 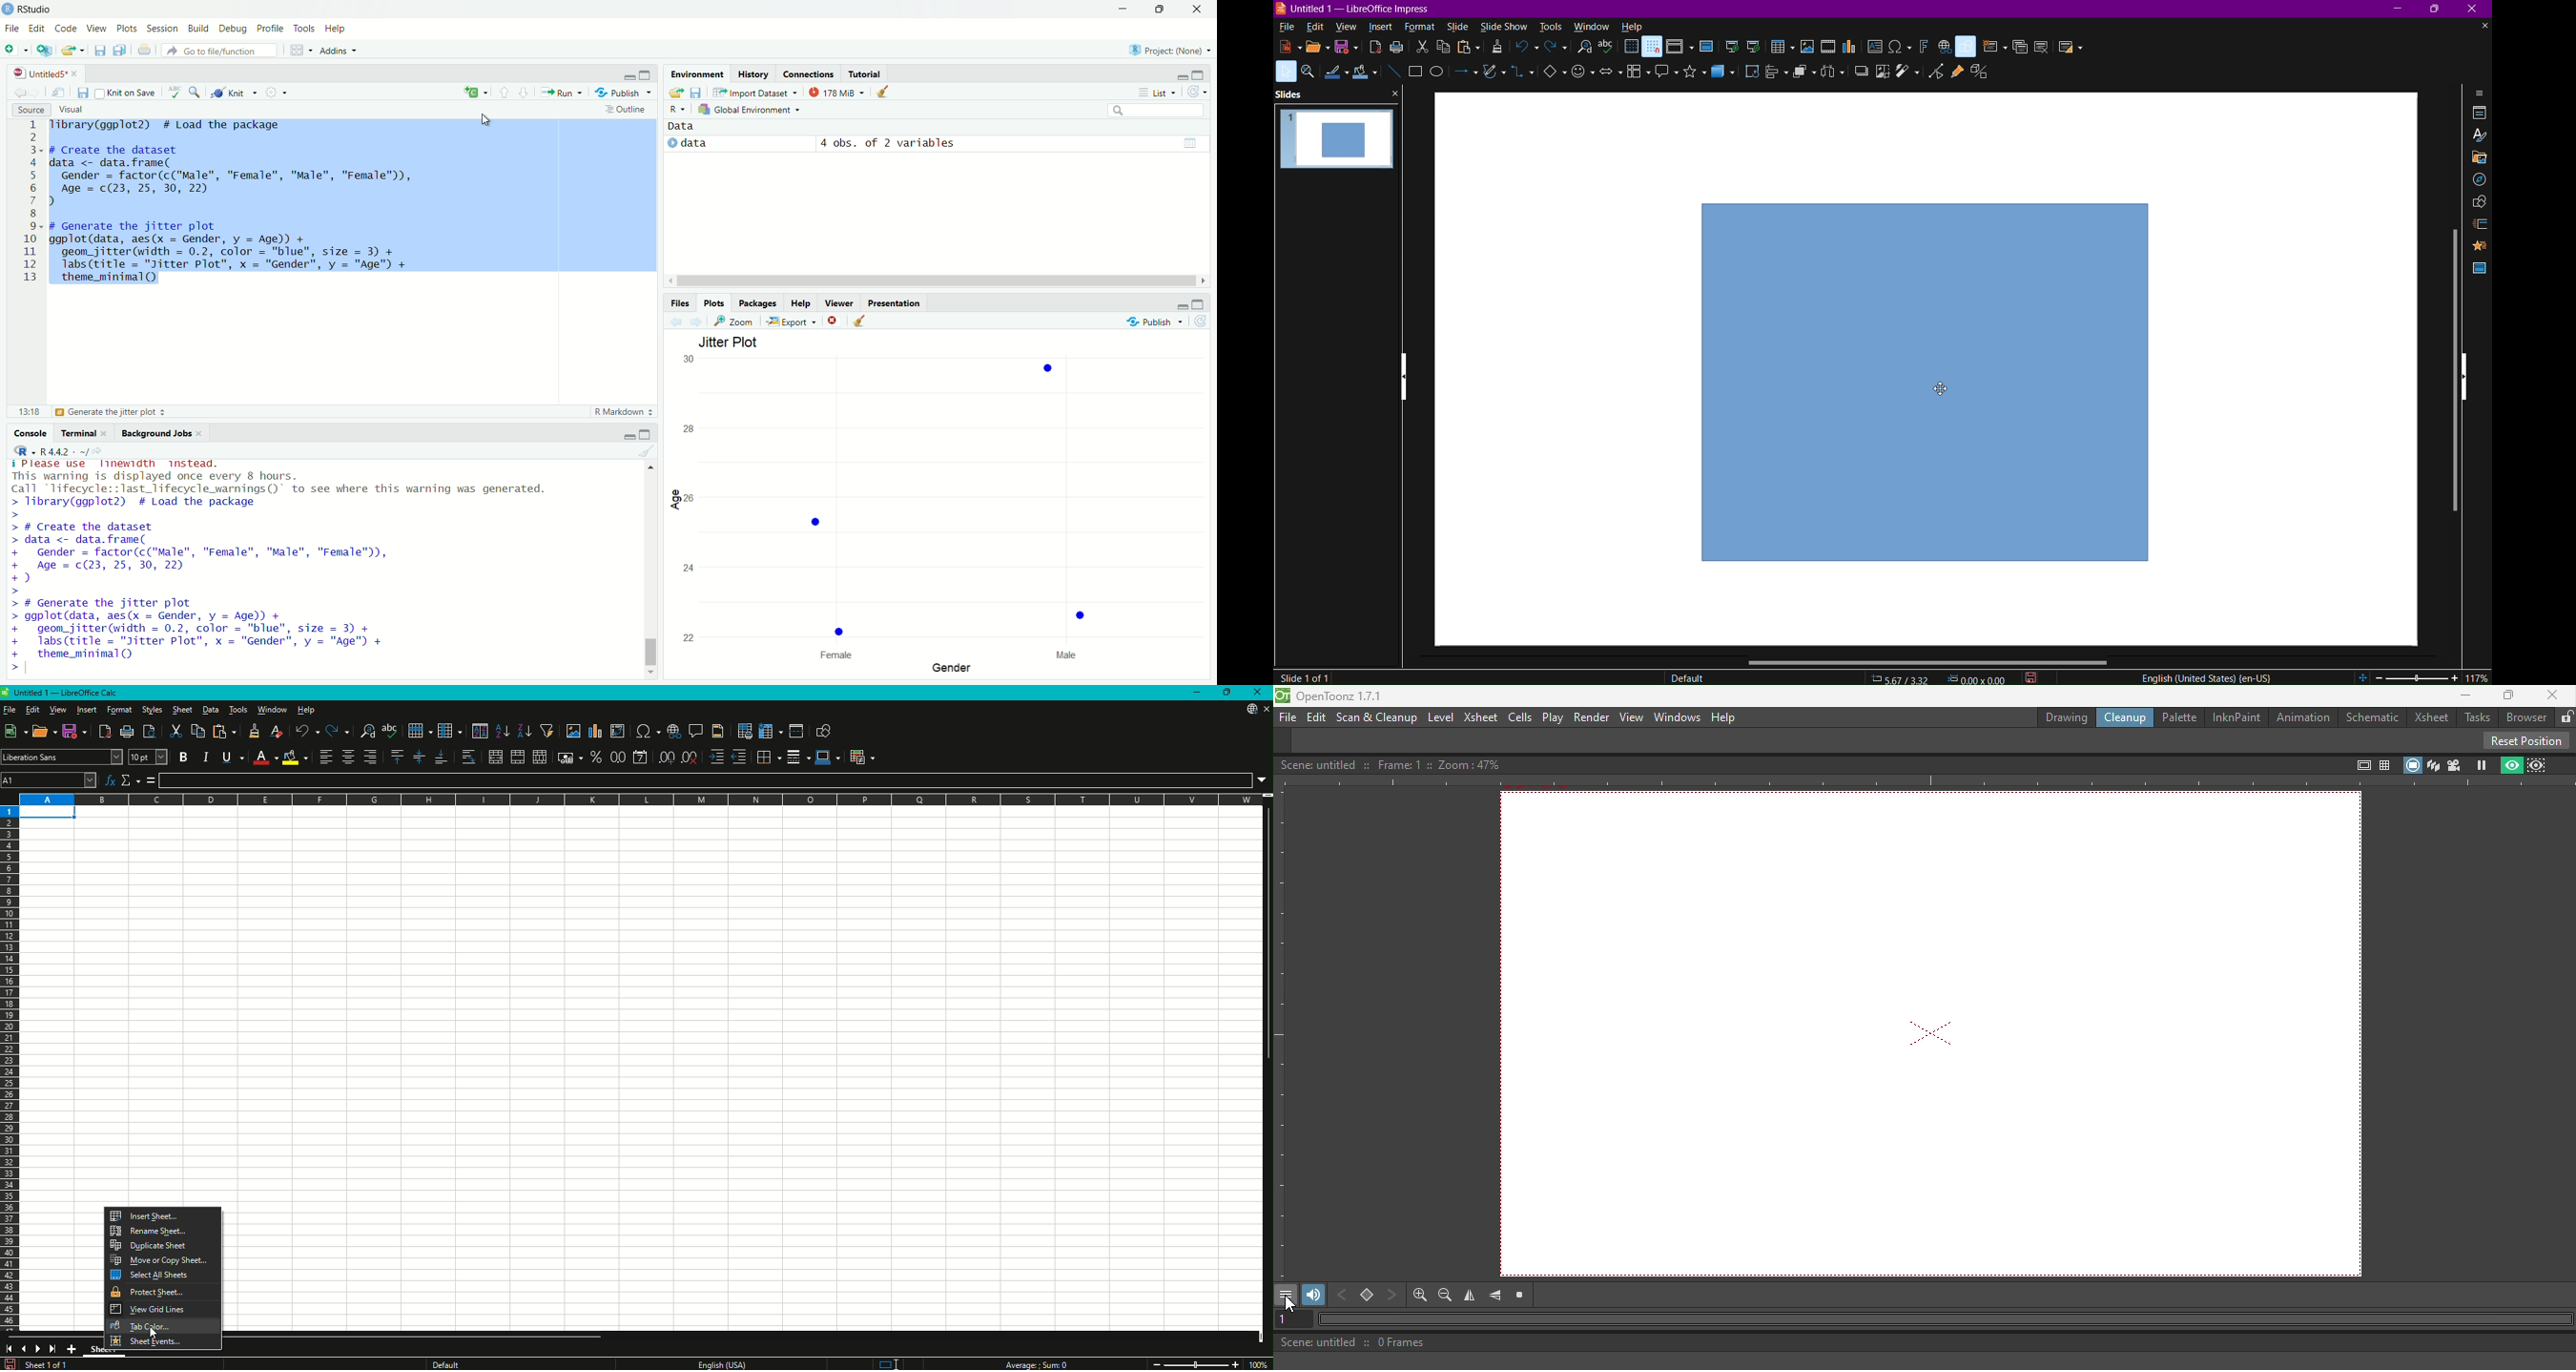 What do you see at coordinates (18, 451) in the screenshot?
I see `select language` at bounding box center [18, 451].